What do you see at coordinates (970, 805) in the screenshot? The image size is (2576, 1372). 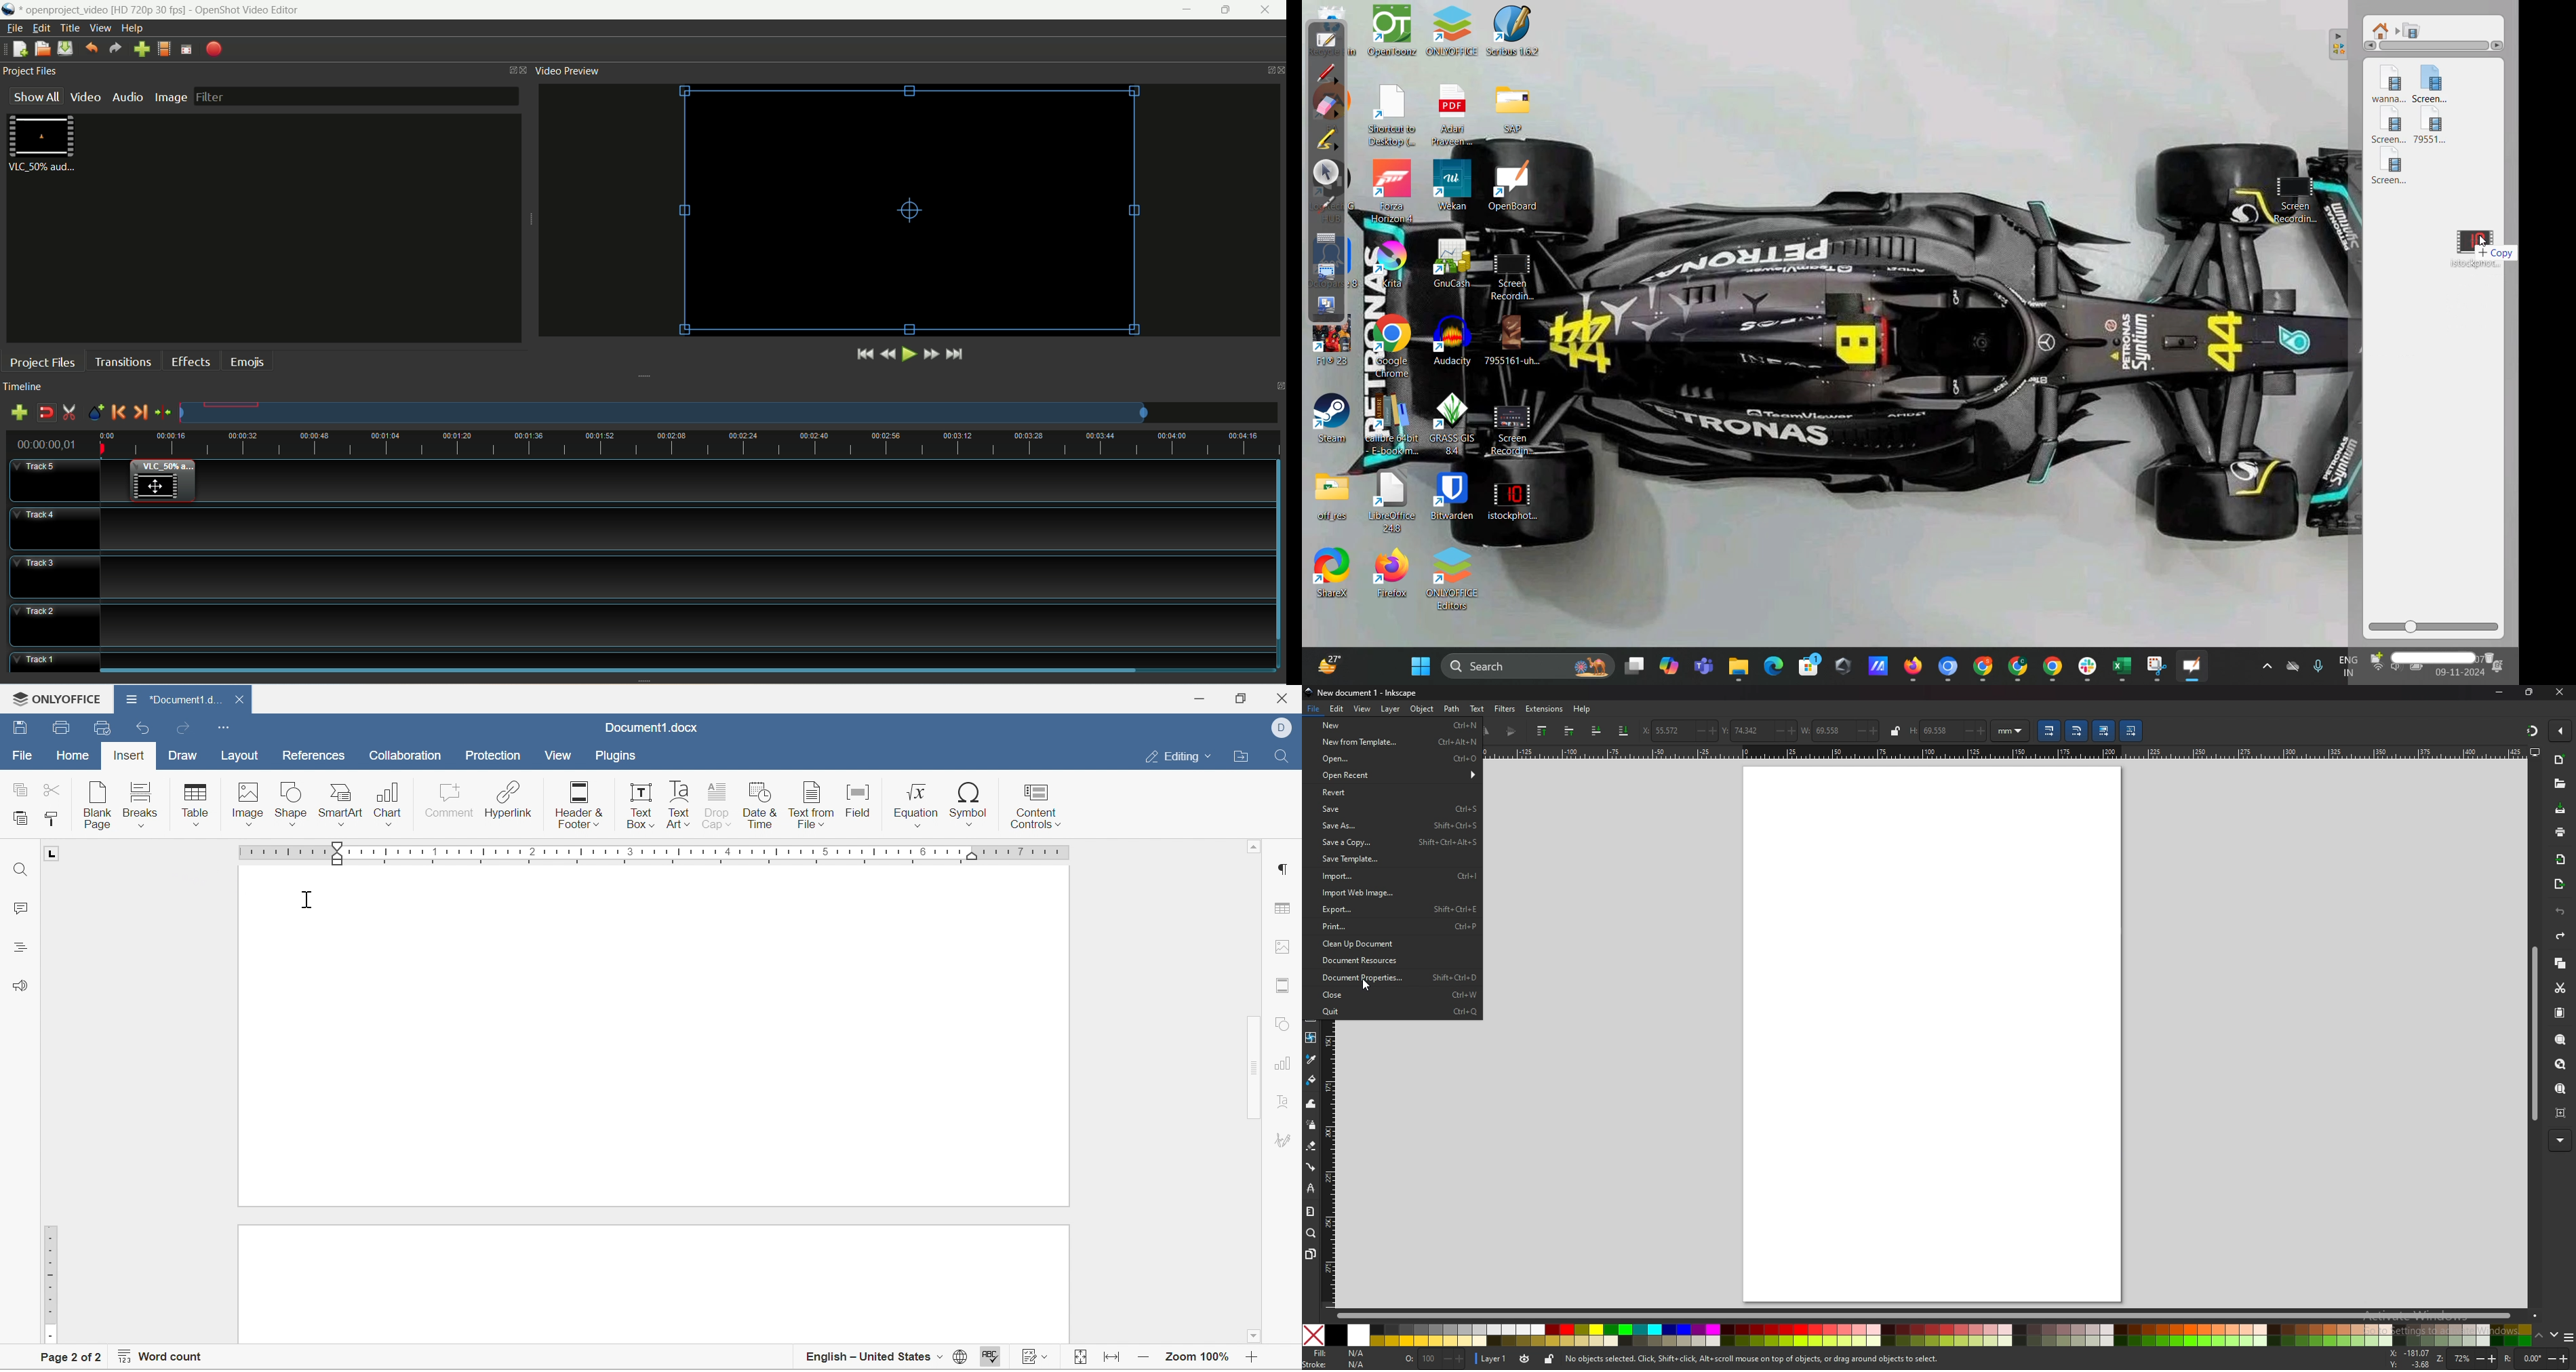 I see `Symbol` at bounding box center [970, 805].